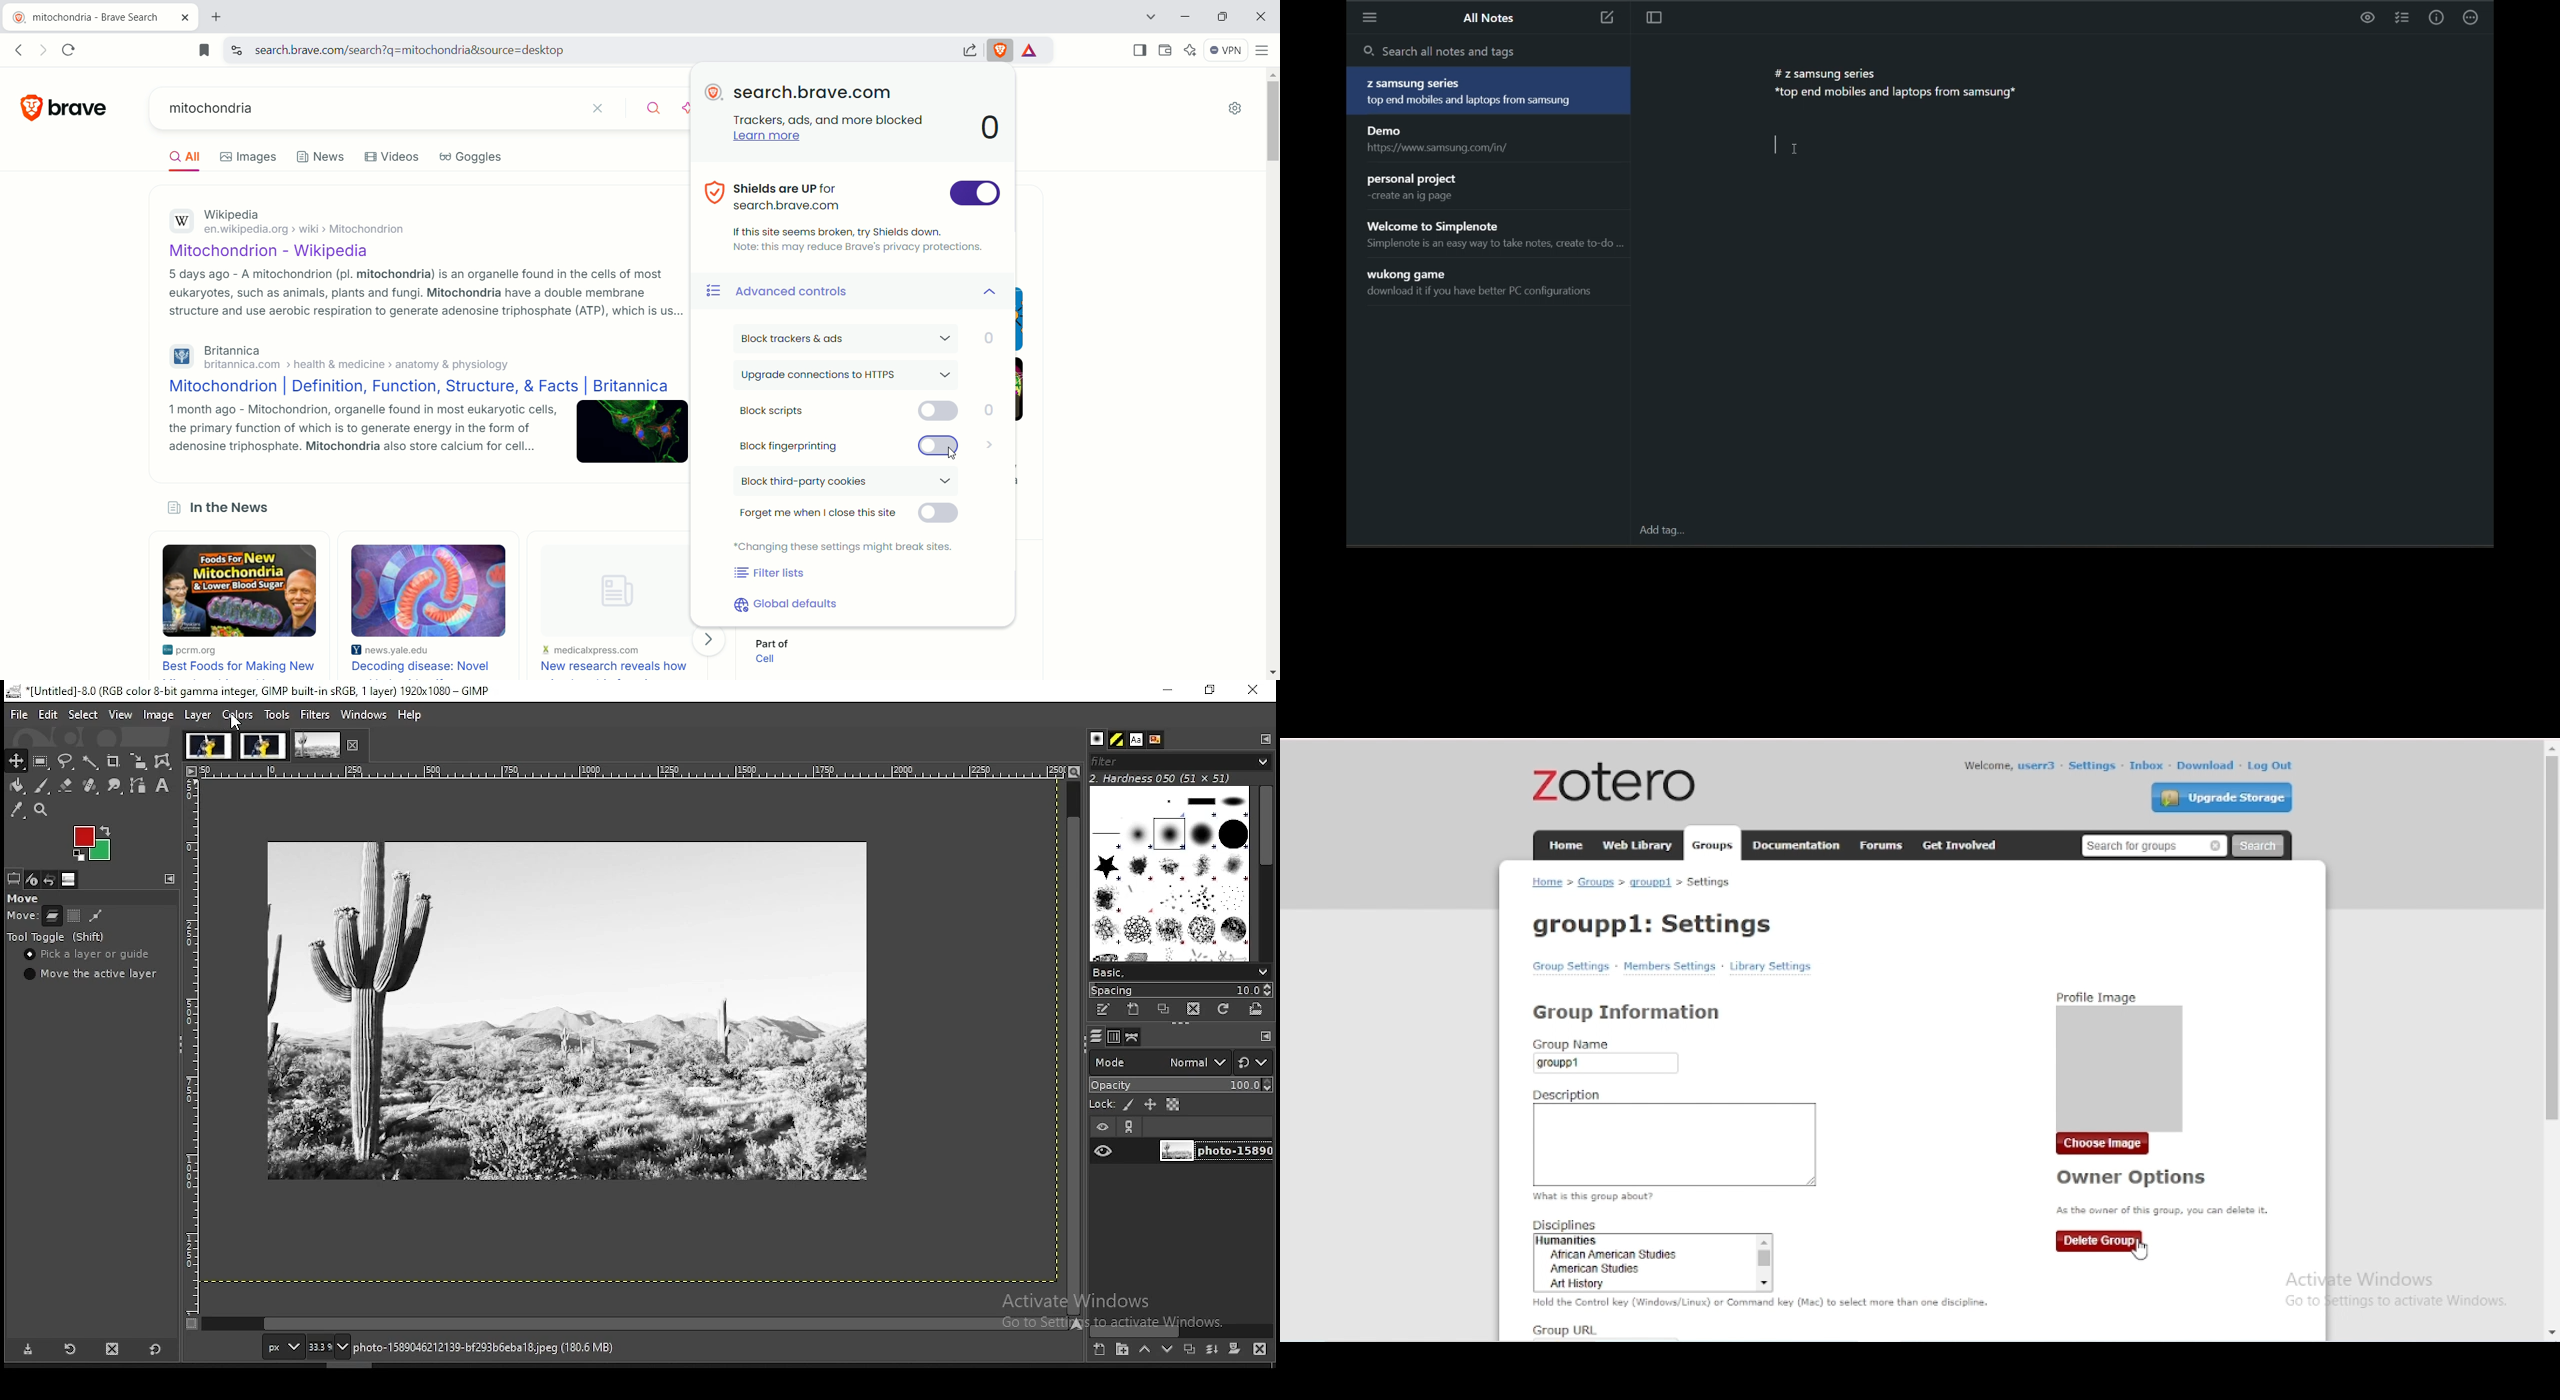  What do you see at coordinates (2400, 18) in the screenshot?
I see `insert checklist` at bounding box center [2400, 18].